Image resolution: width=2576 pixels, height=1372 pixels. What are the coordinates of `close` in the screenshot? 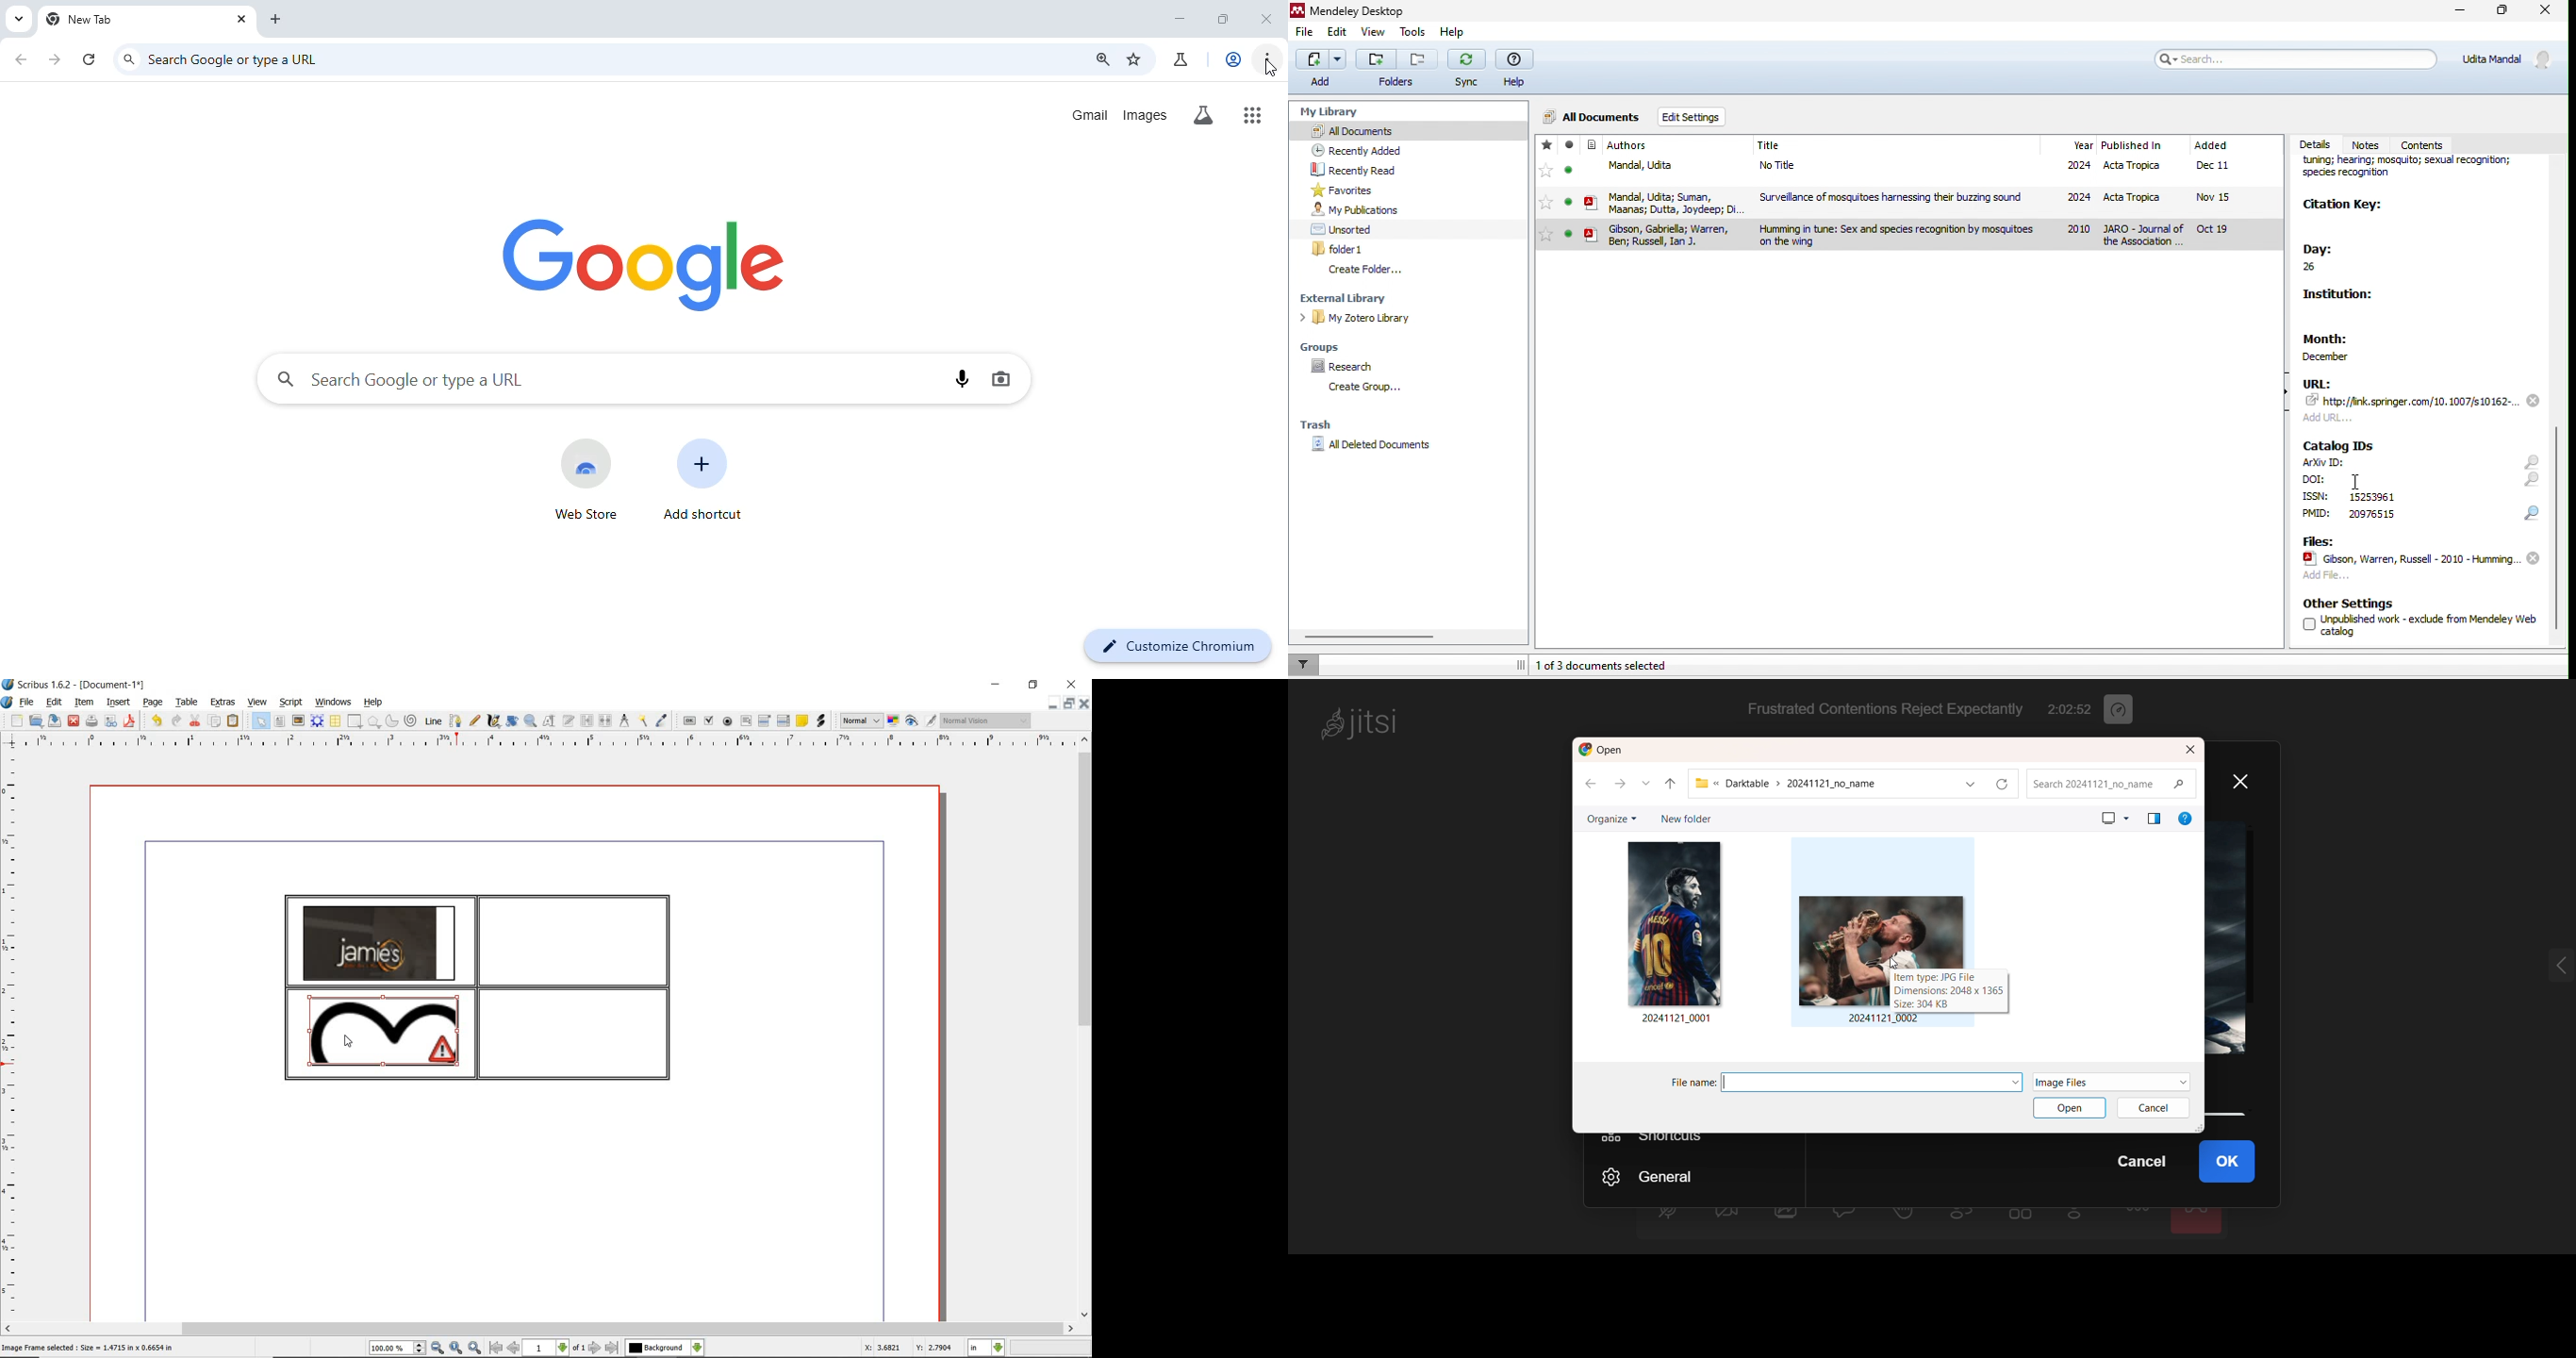 It's located at (1084, 704).